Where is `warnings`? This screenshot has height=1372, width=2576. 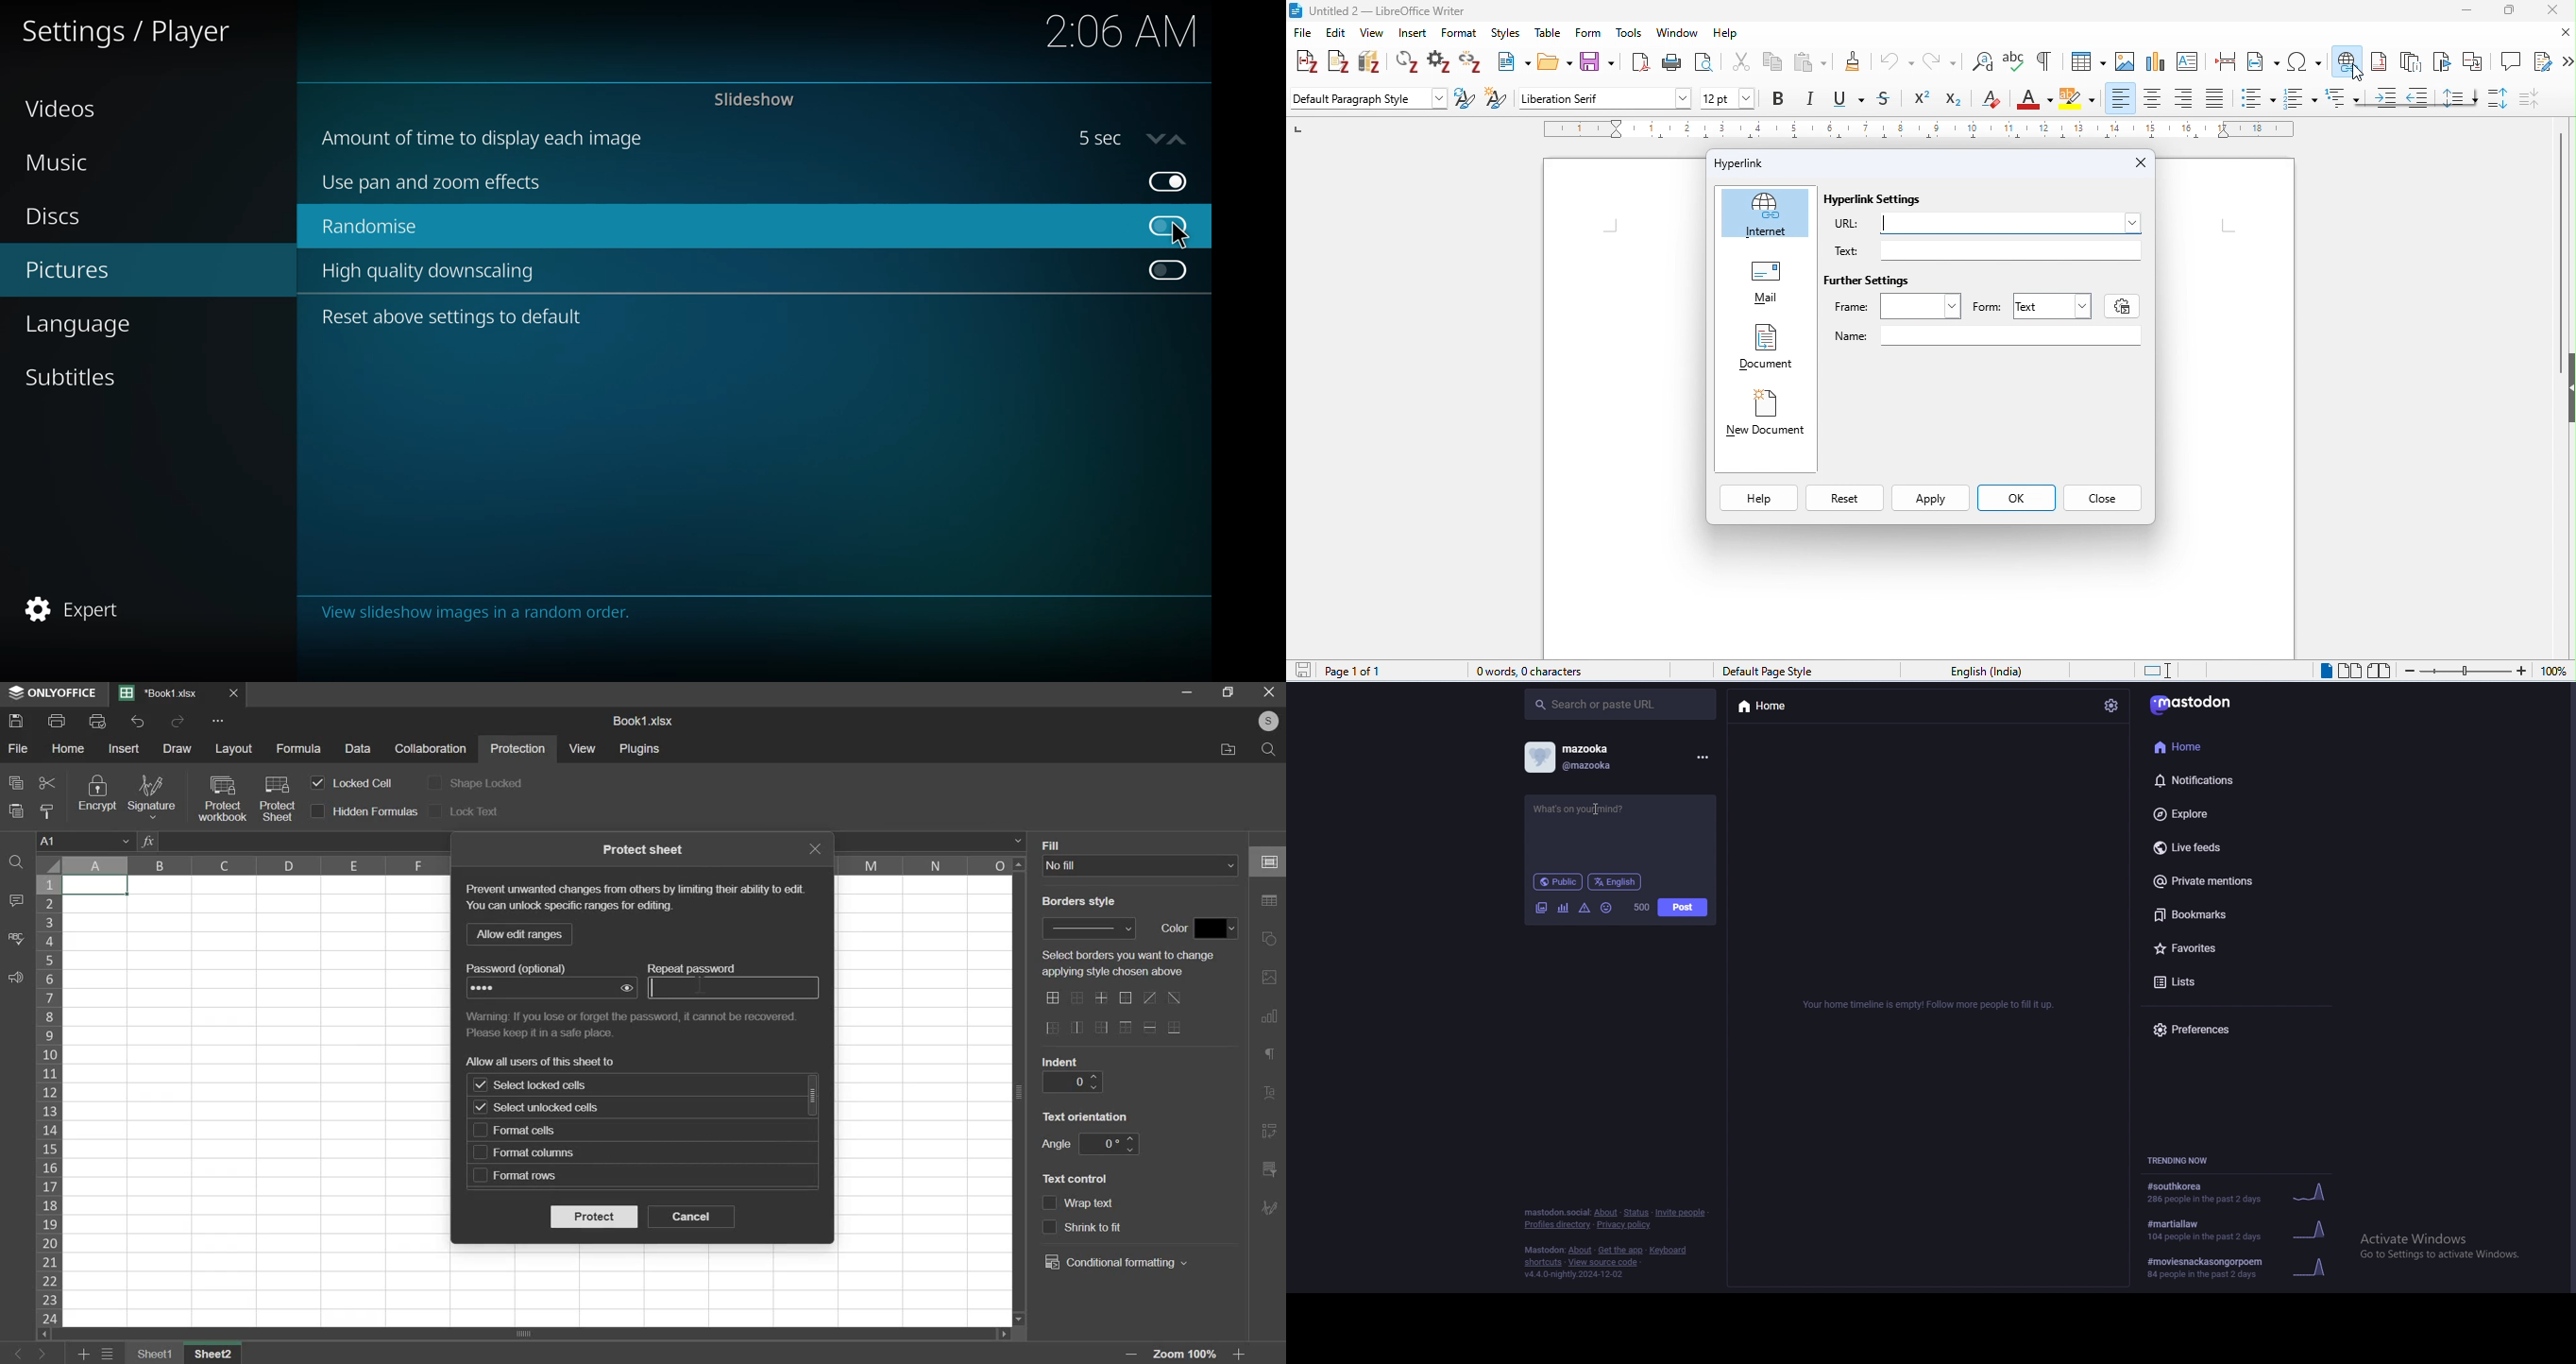 warnings is located at coordinates (1584, 909).